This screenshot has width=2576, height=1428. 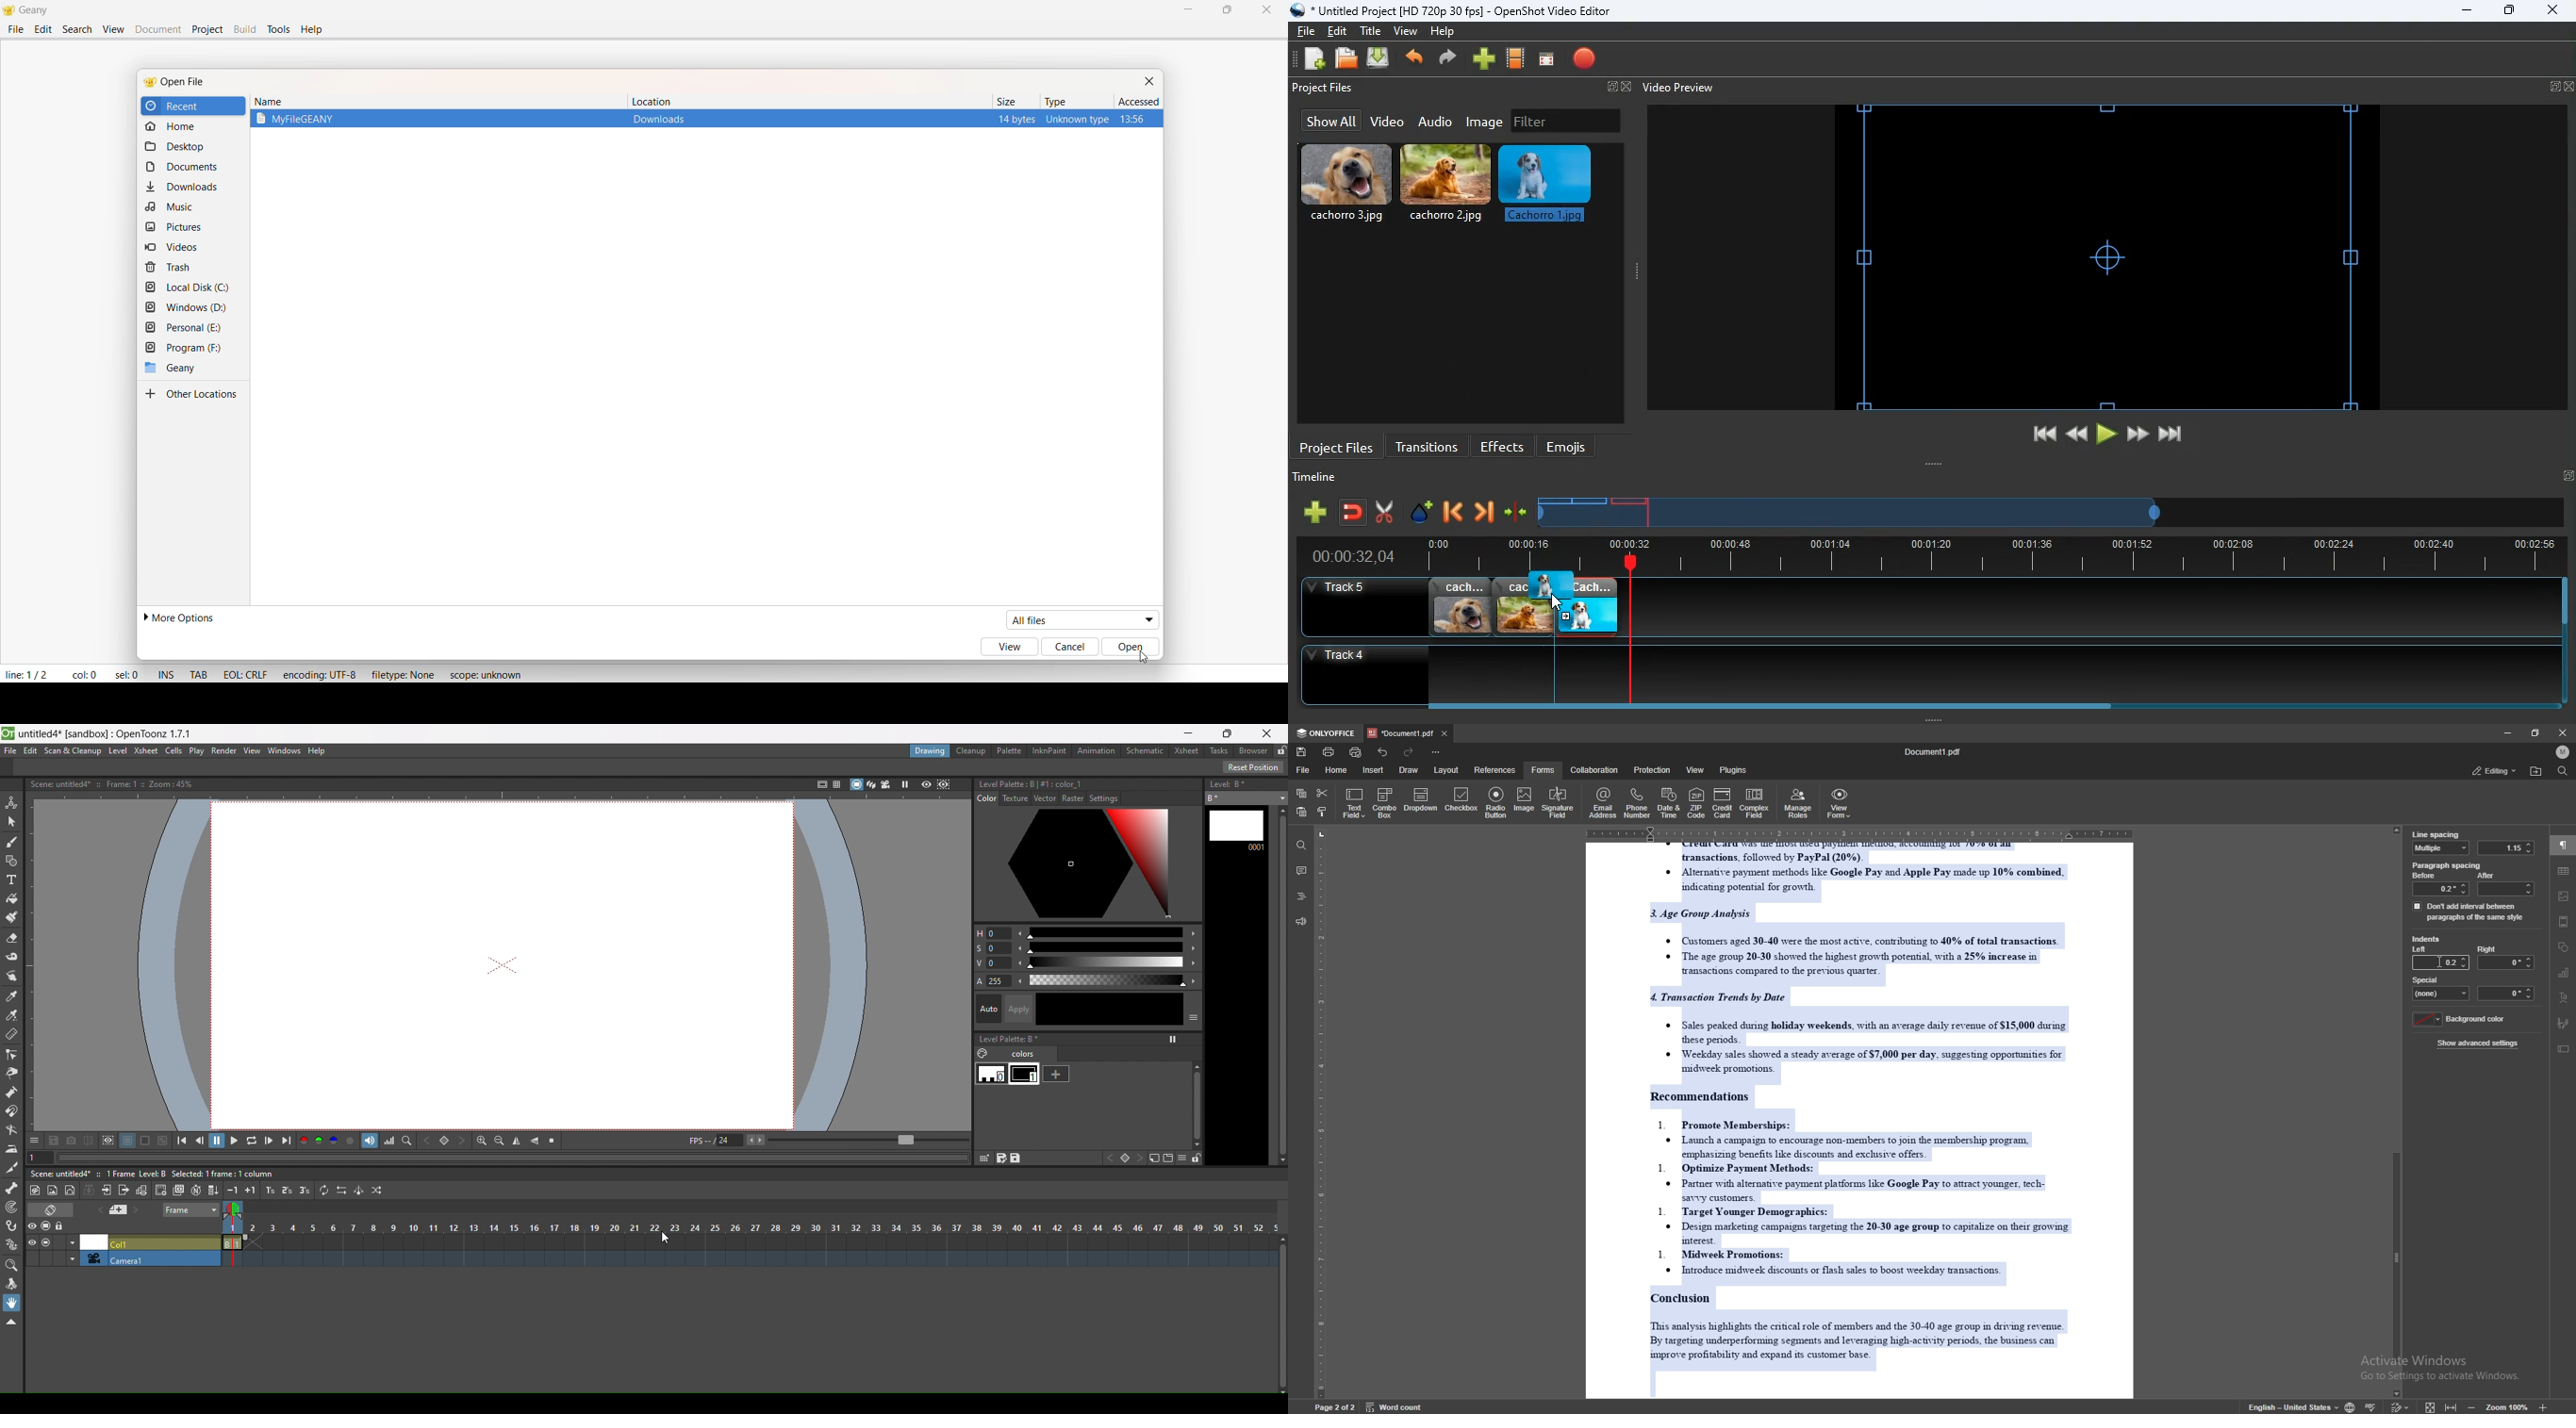 I want to click on image, so click(x=1523, y=801).